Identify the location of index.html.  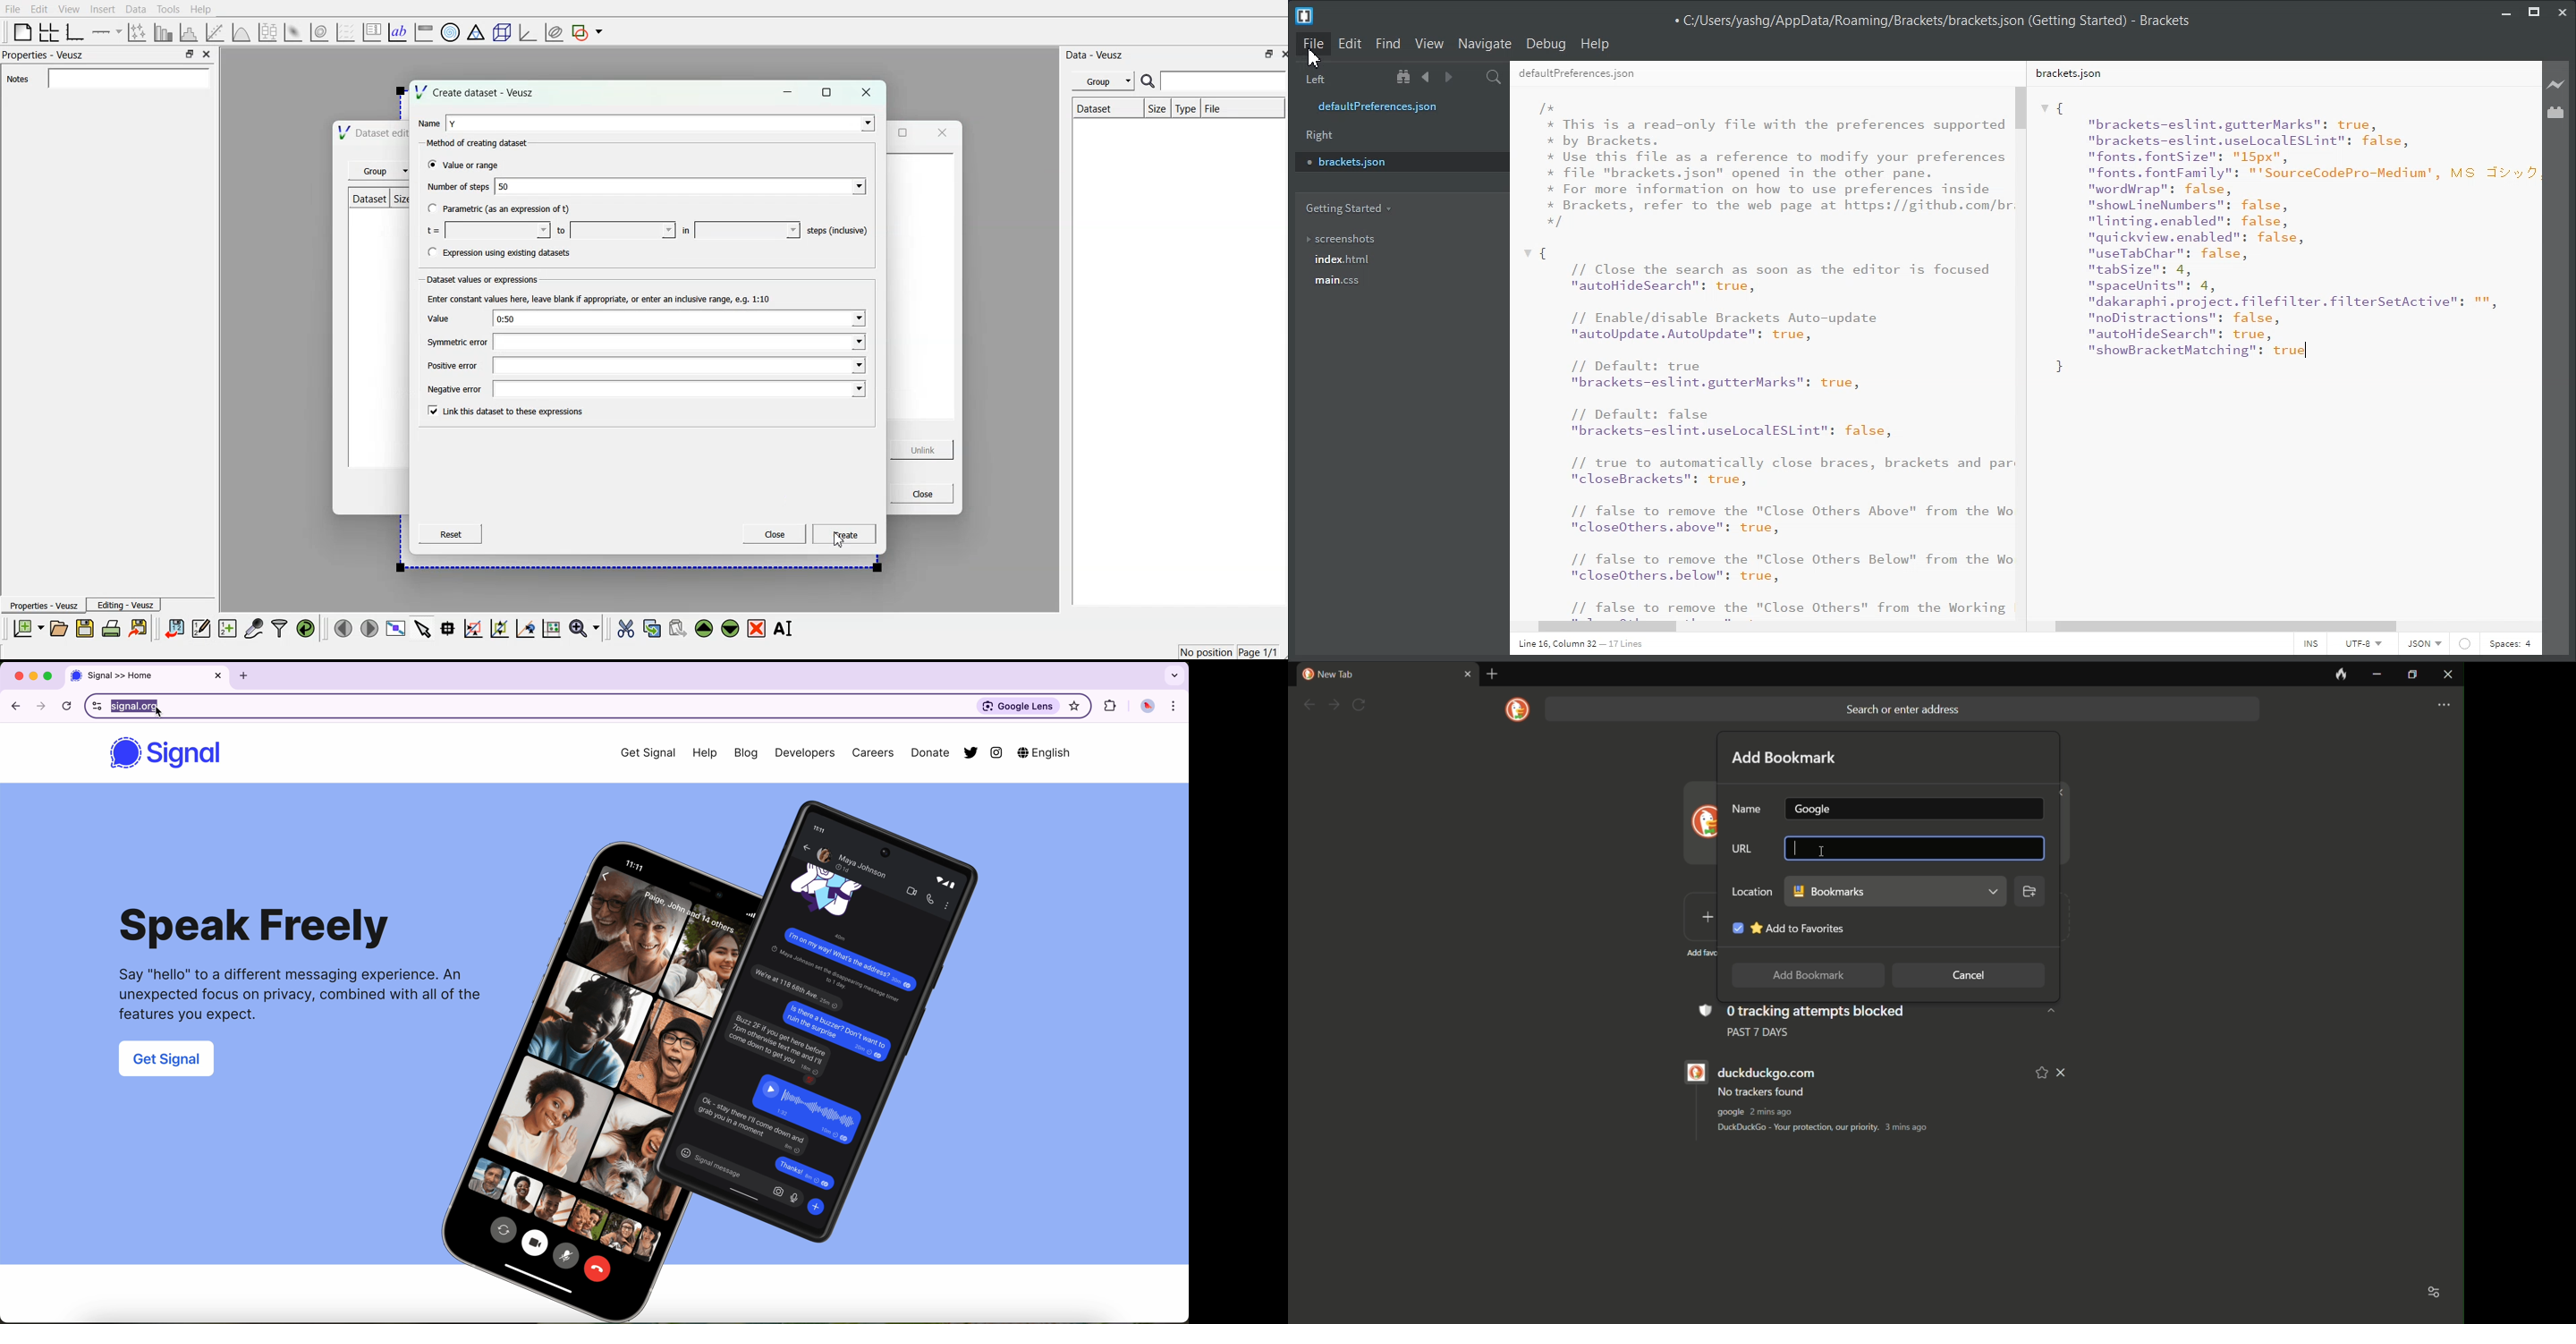
(1343, 259).